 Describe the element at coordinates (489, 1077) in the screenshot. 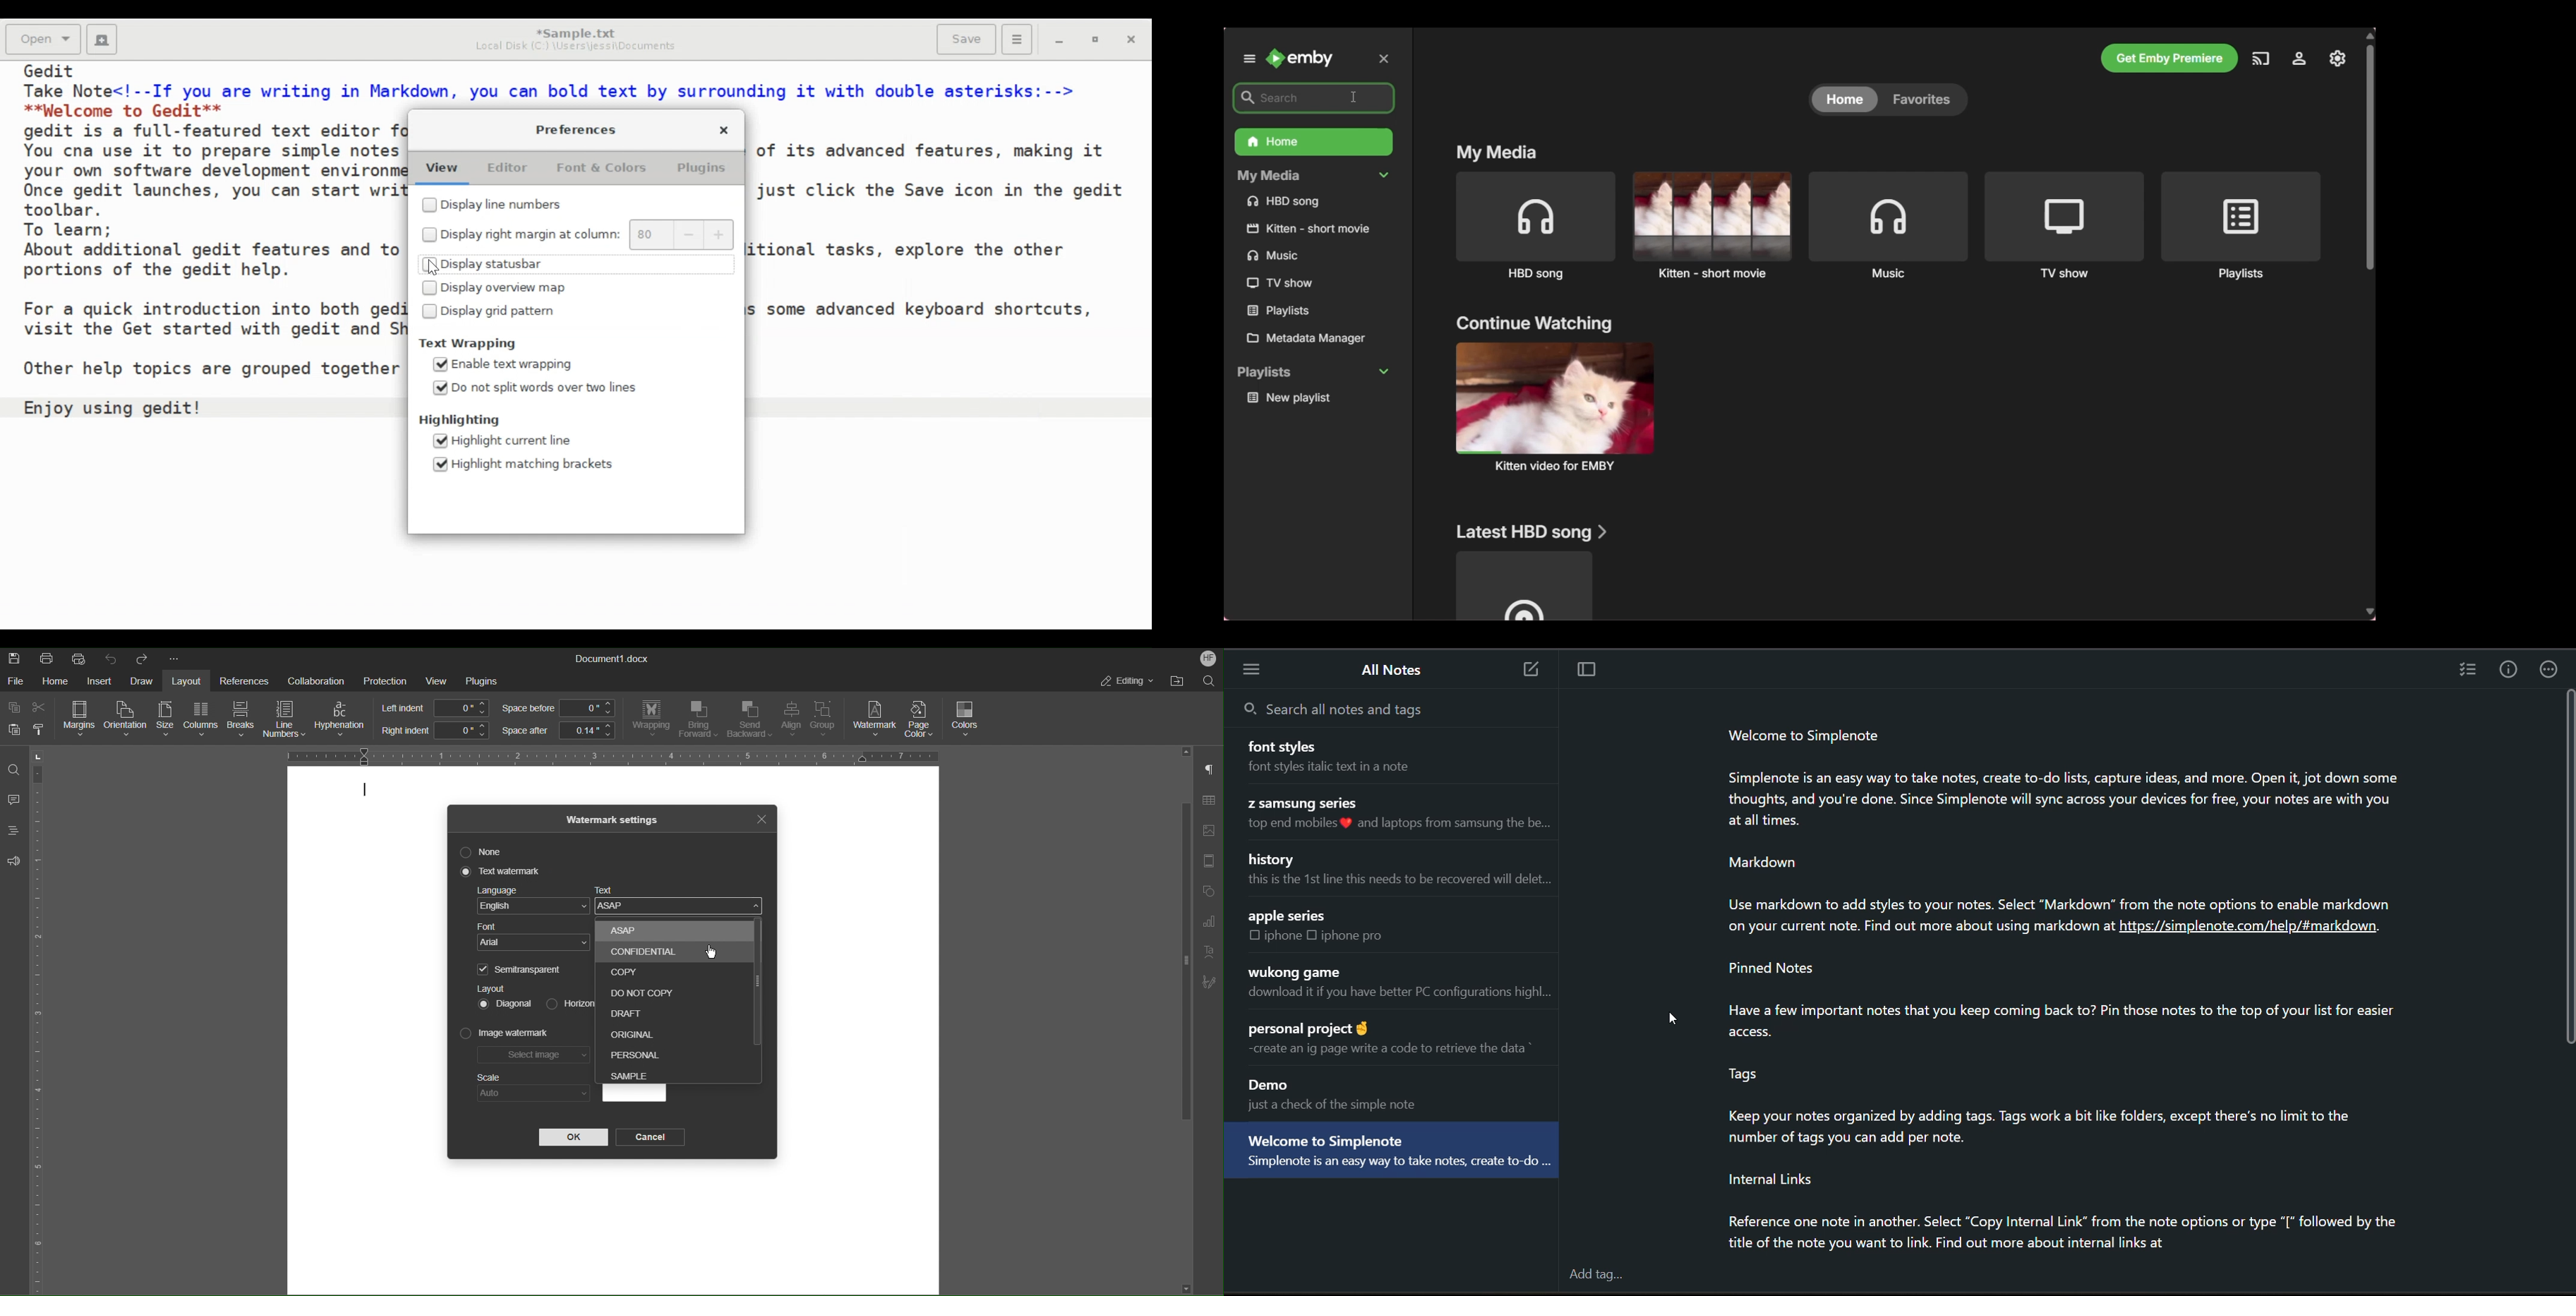

I see `Scale` at that location.